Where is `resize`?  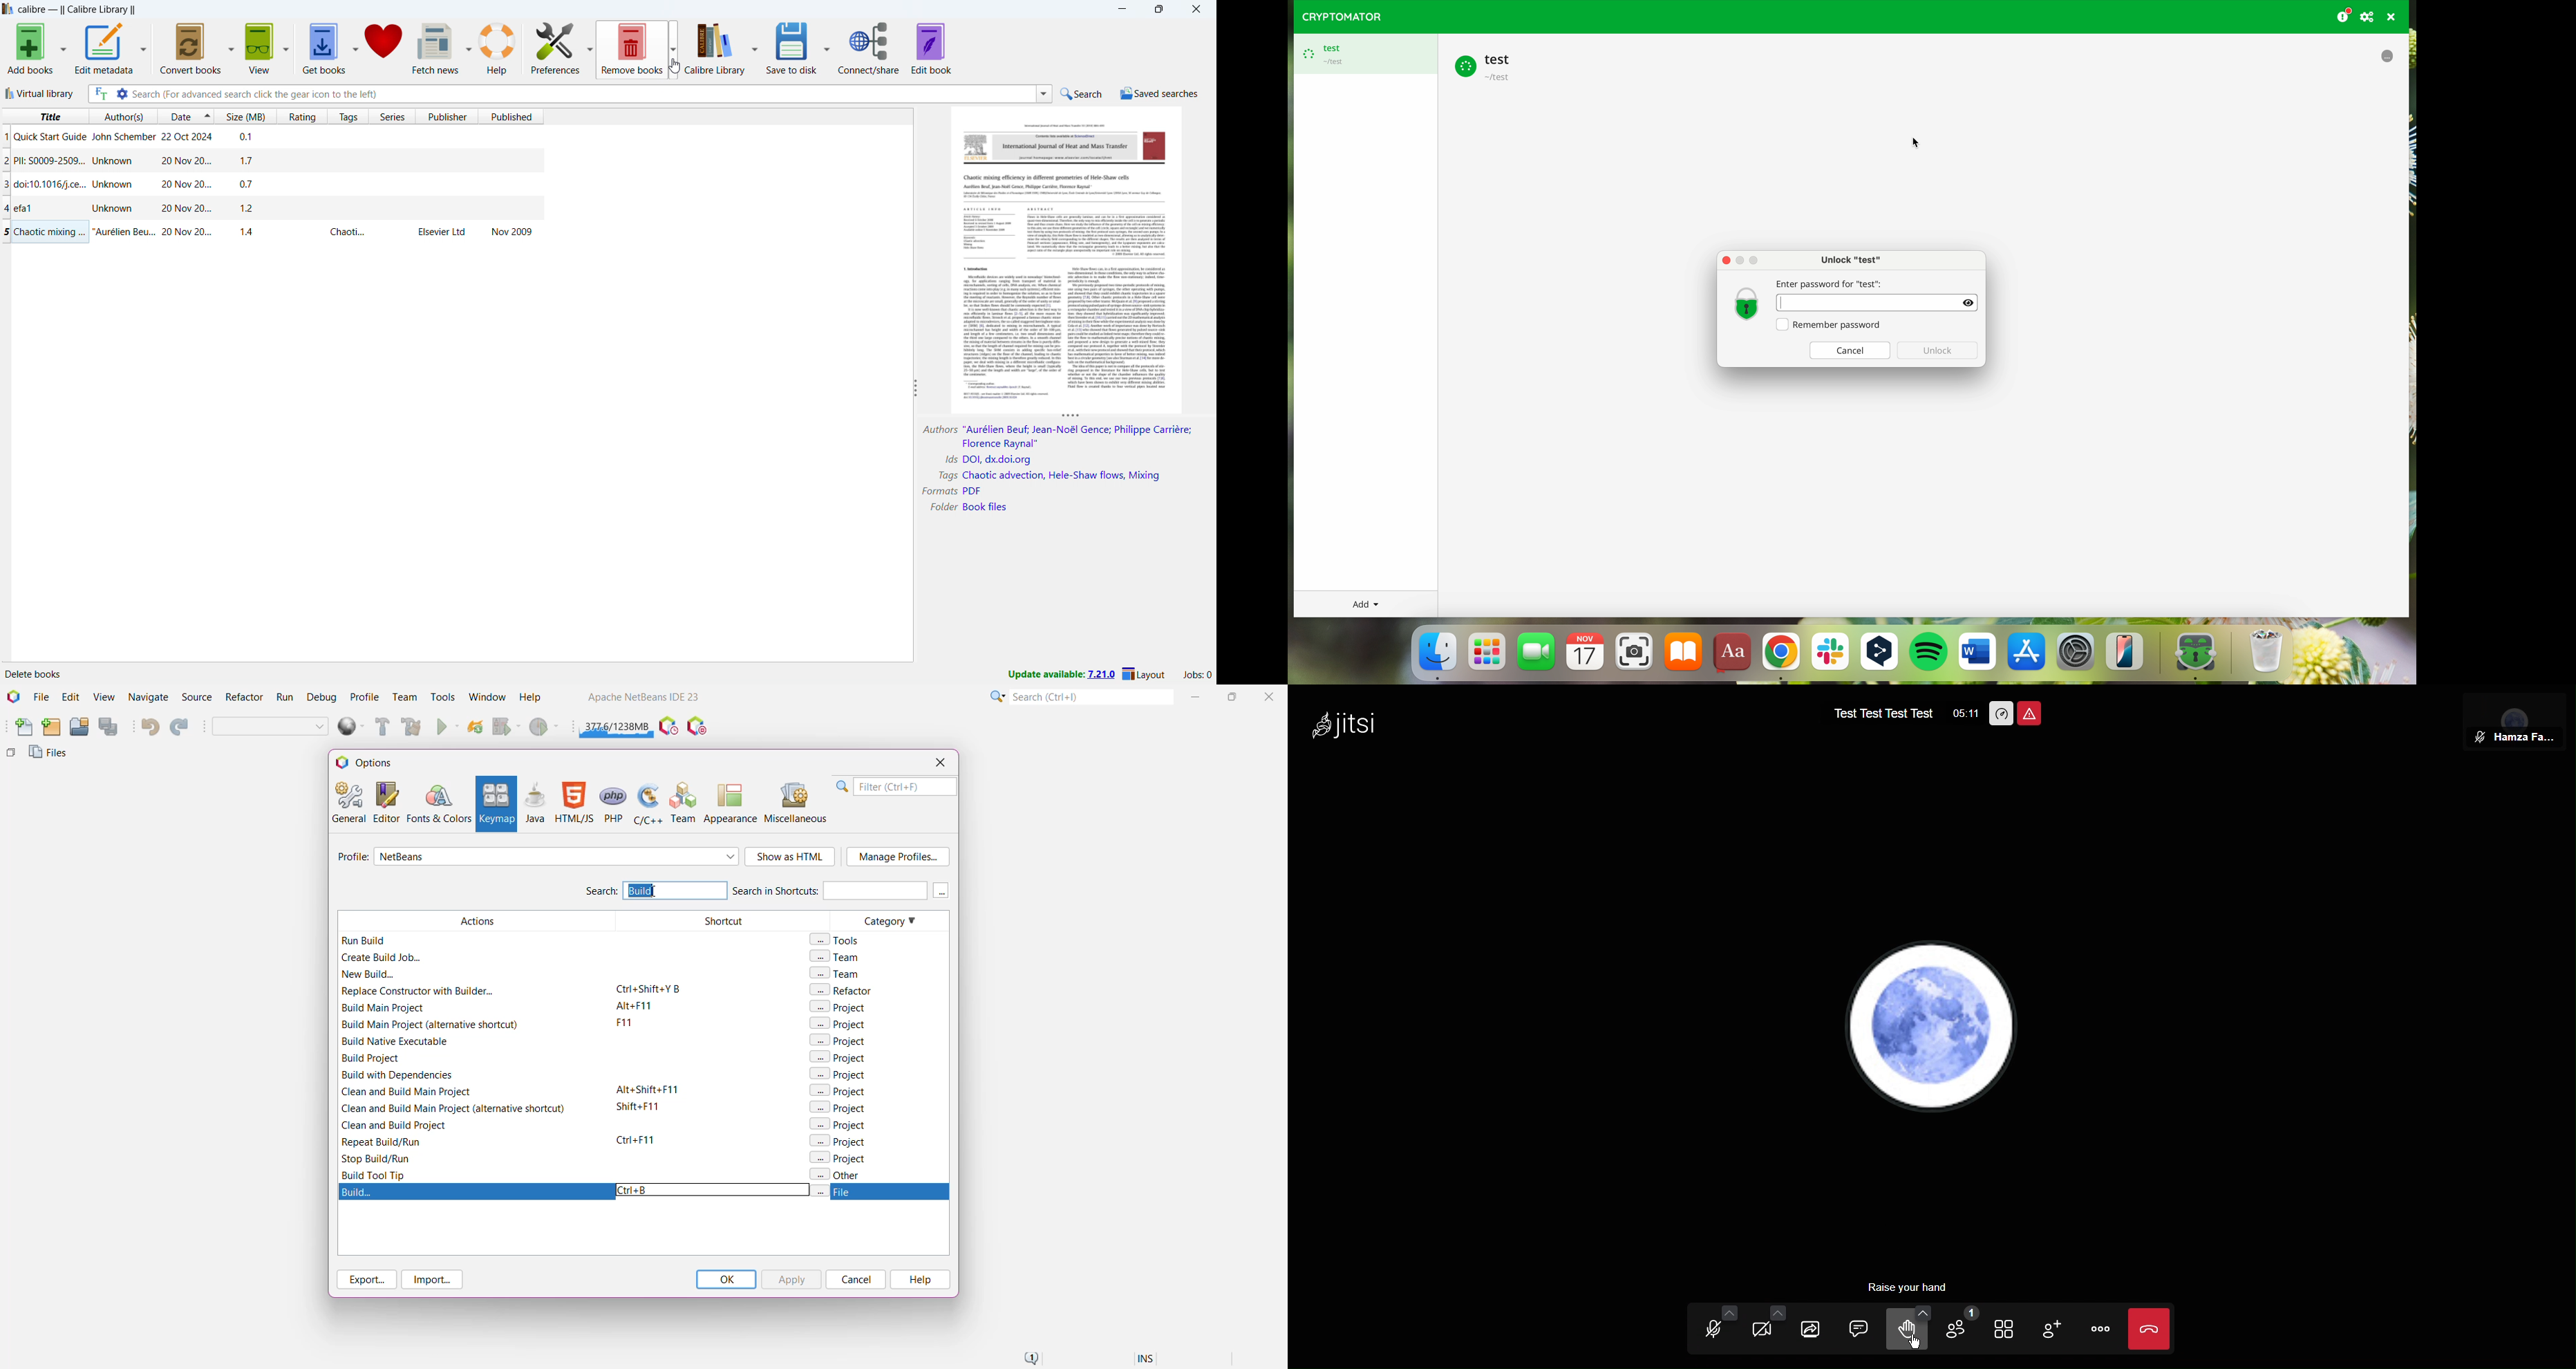
resize is located at coordinates (1071, 416).